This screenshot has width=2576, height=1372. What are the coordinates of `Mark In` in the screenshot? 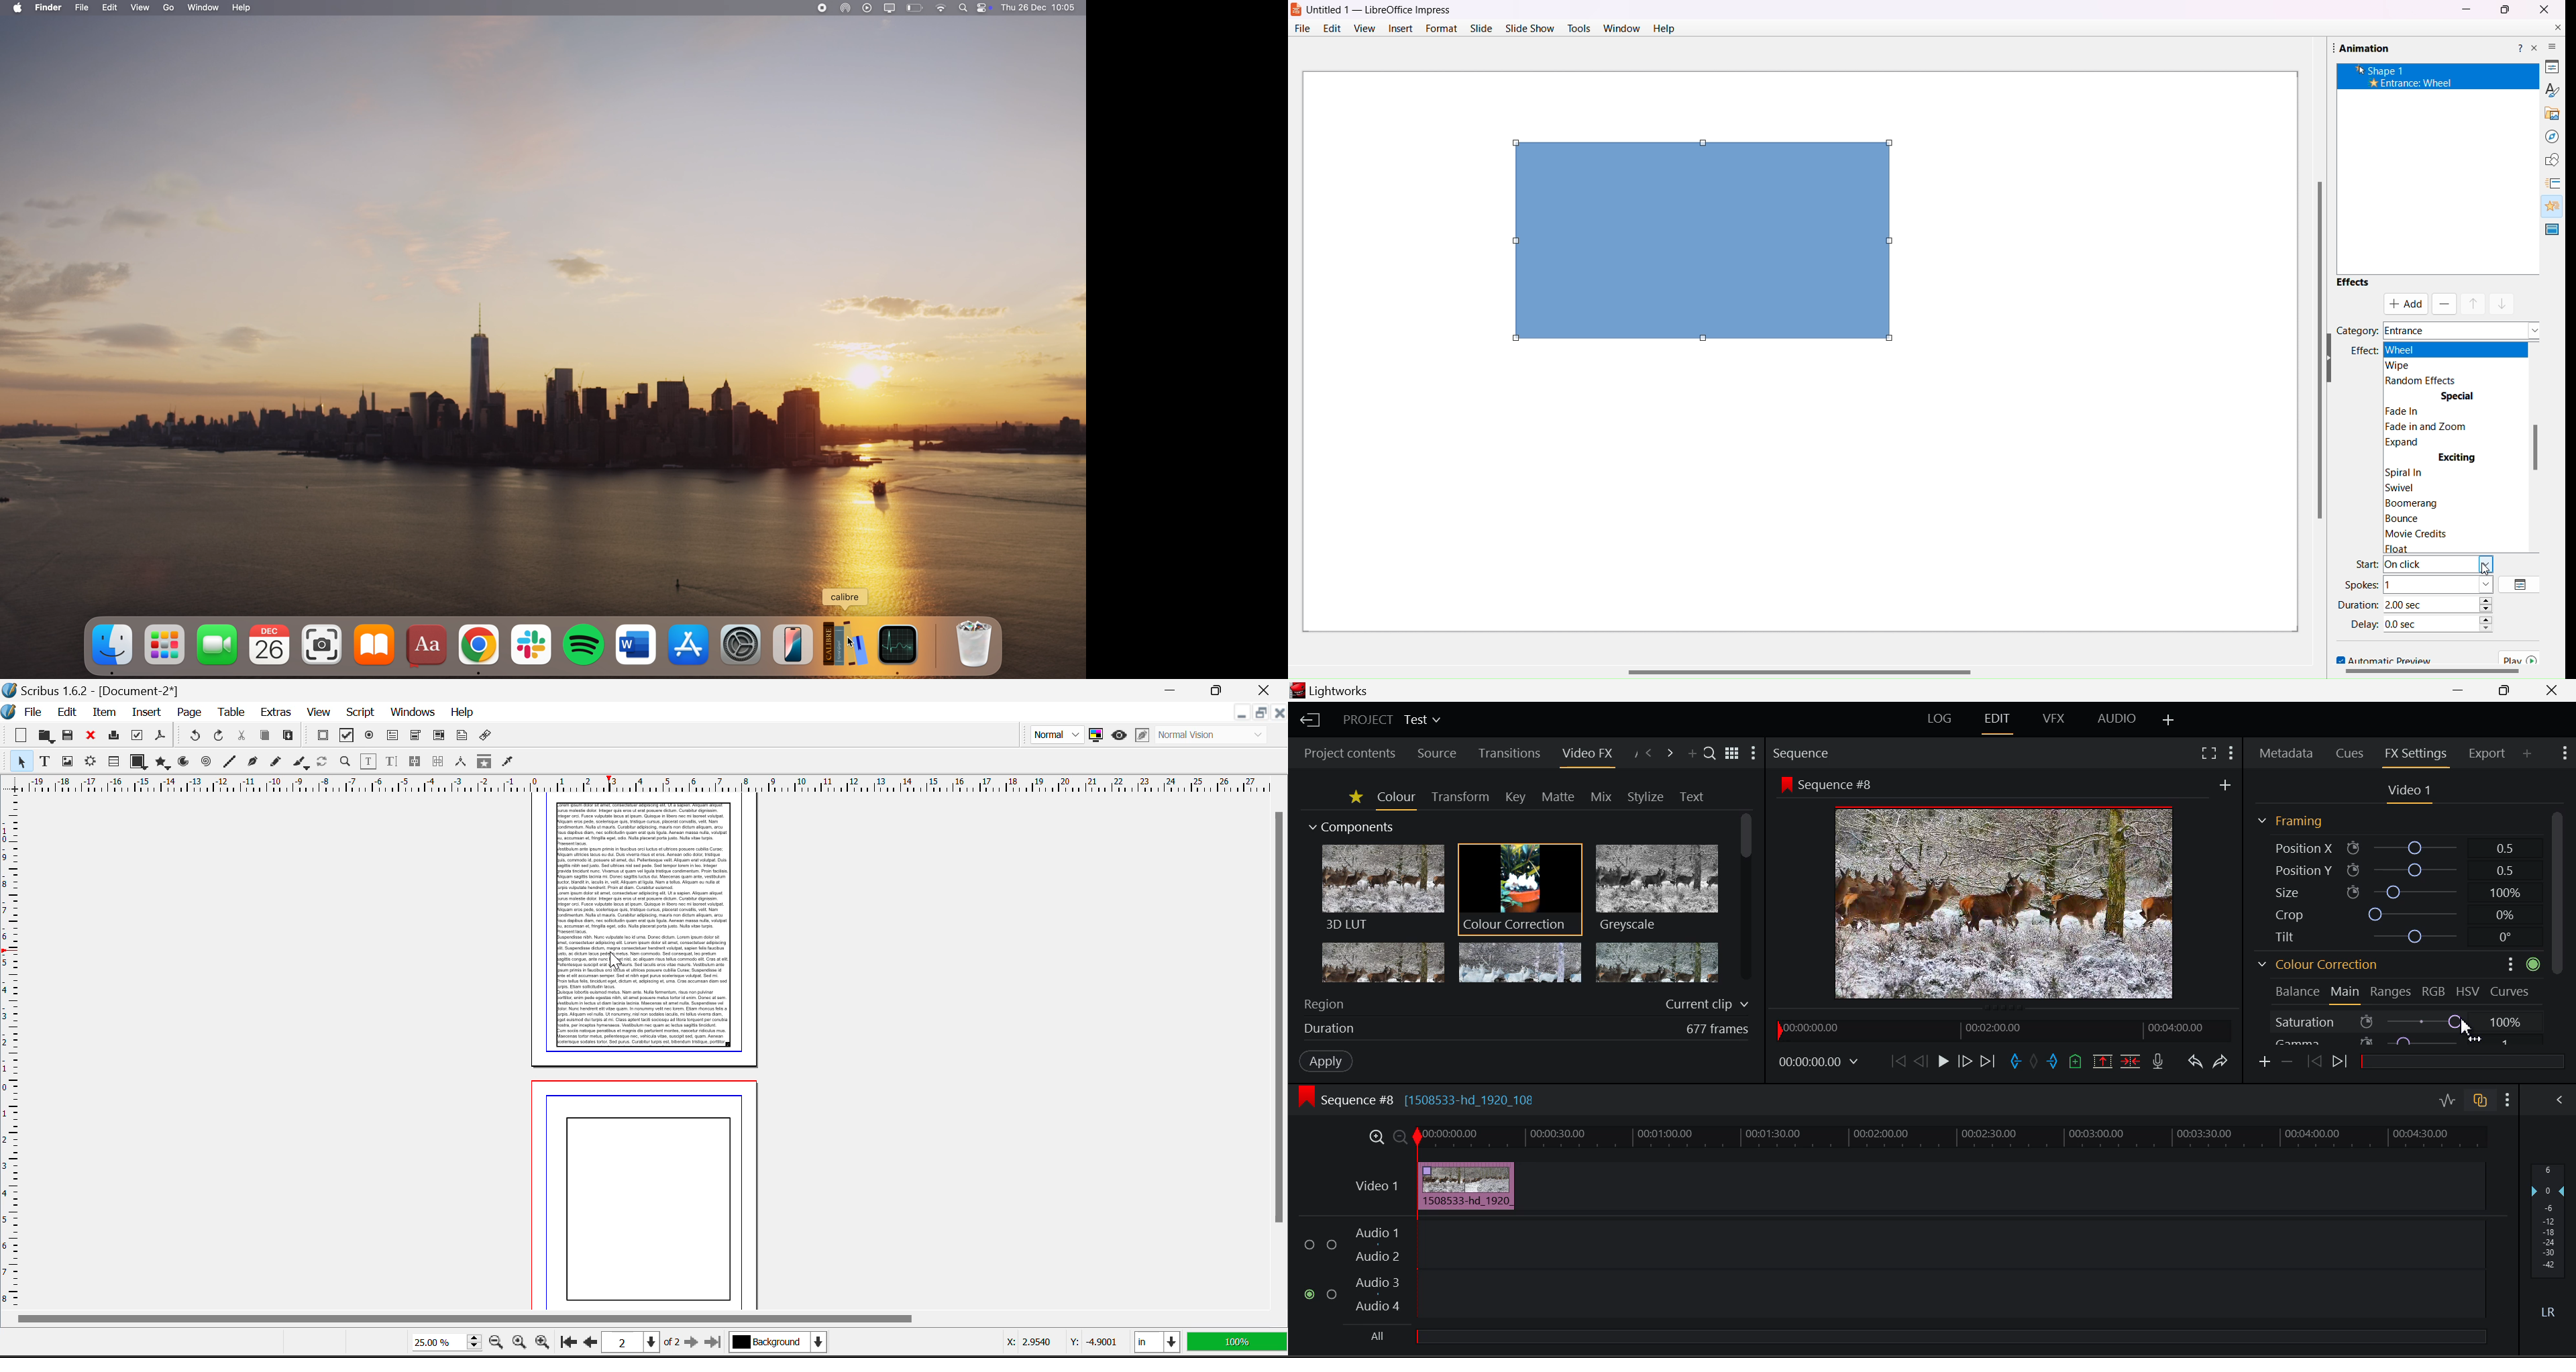 It's located at (2015, 1063).